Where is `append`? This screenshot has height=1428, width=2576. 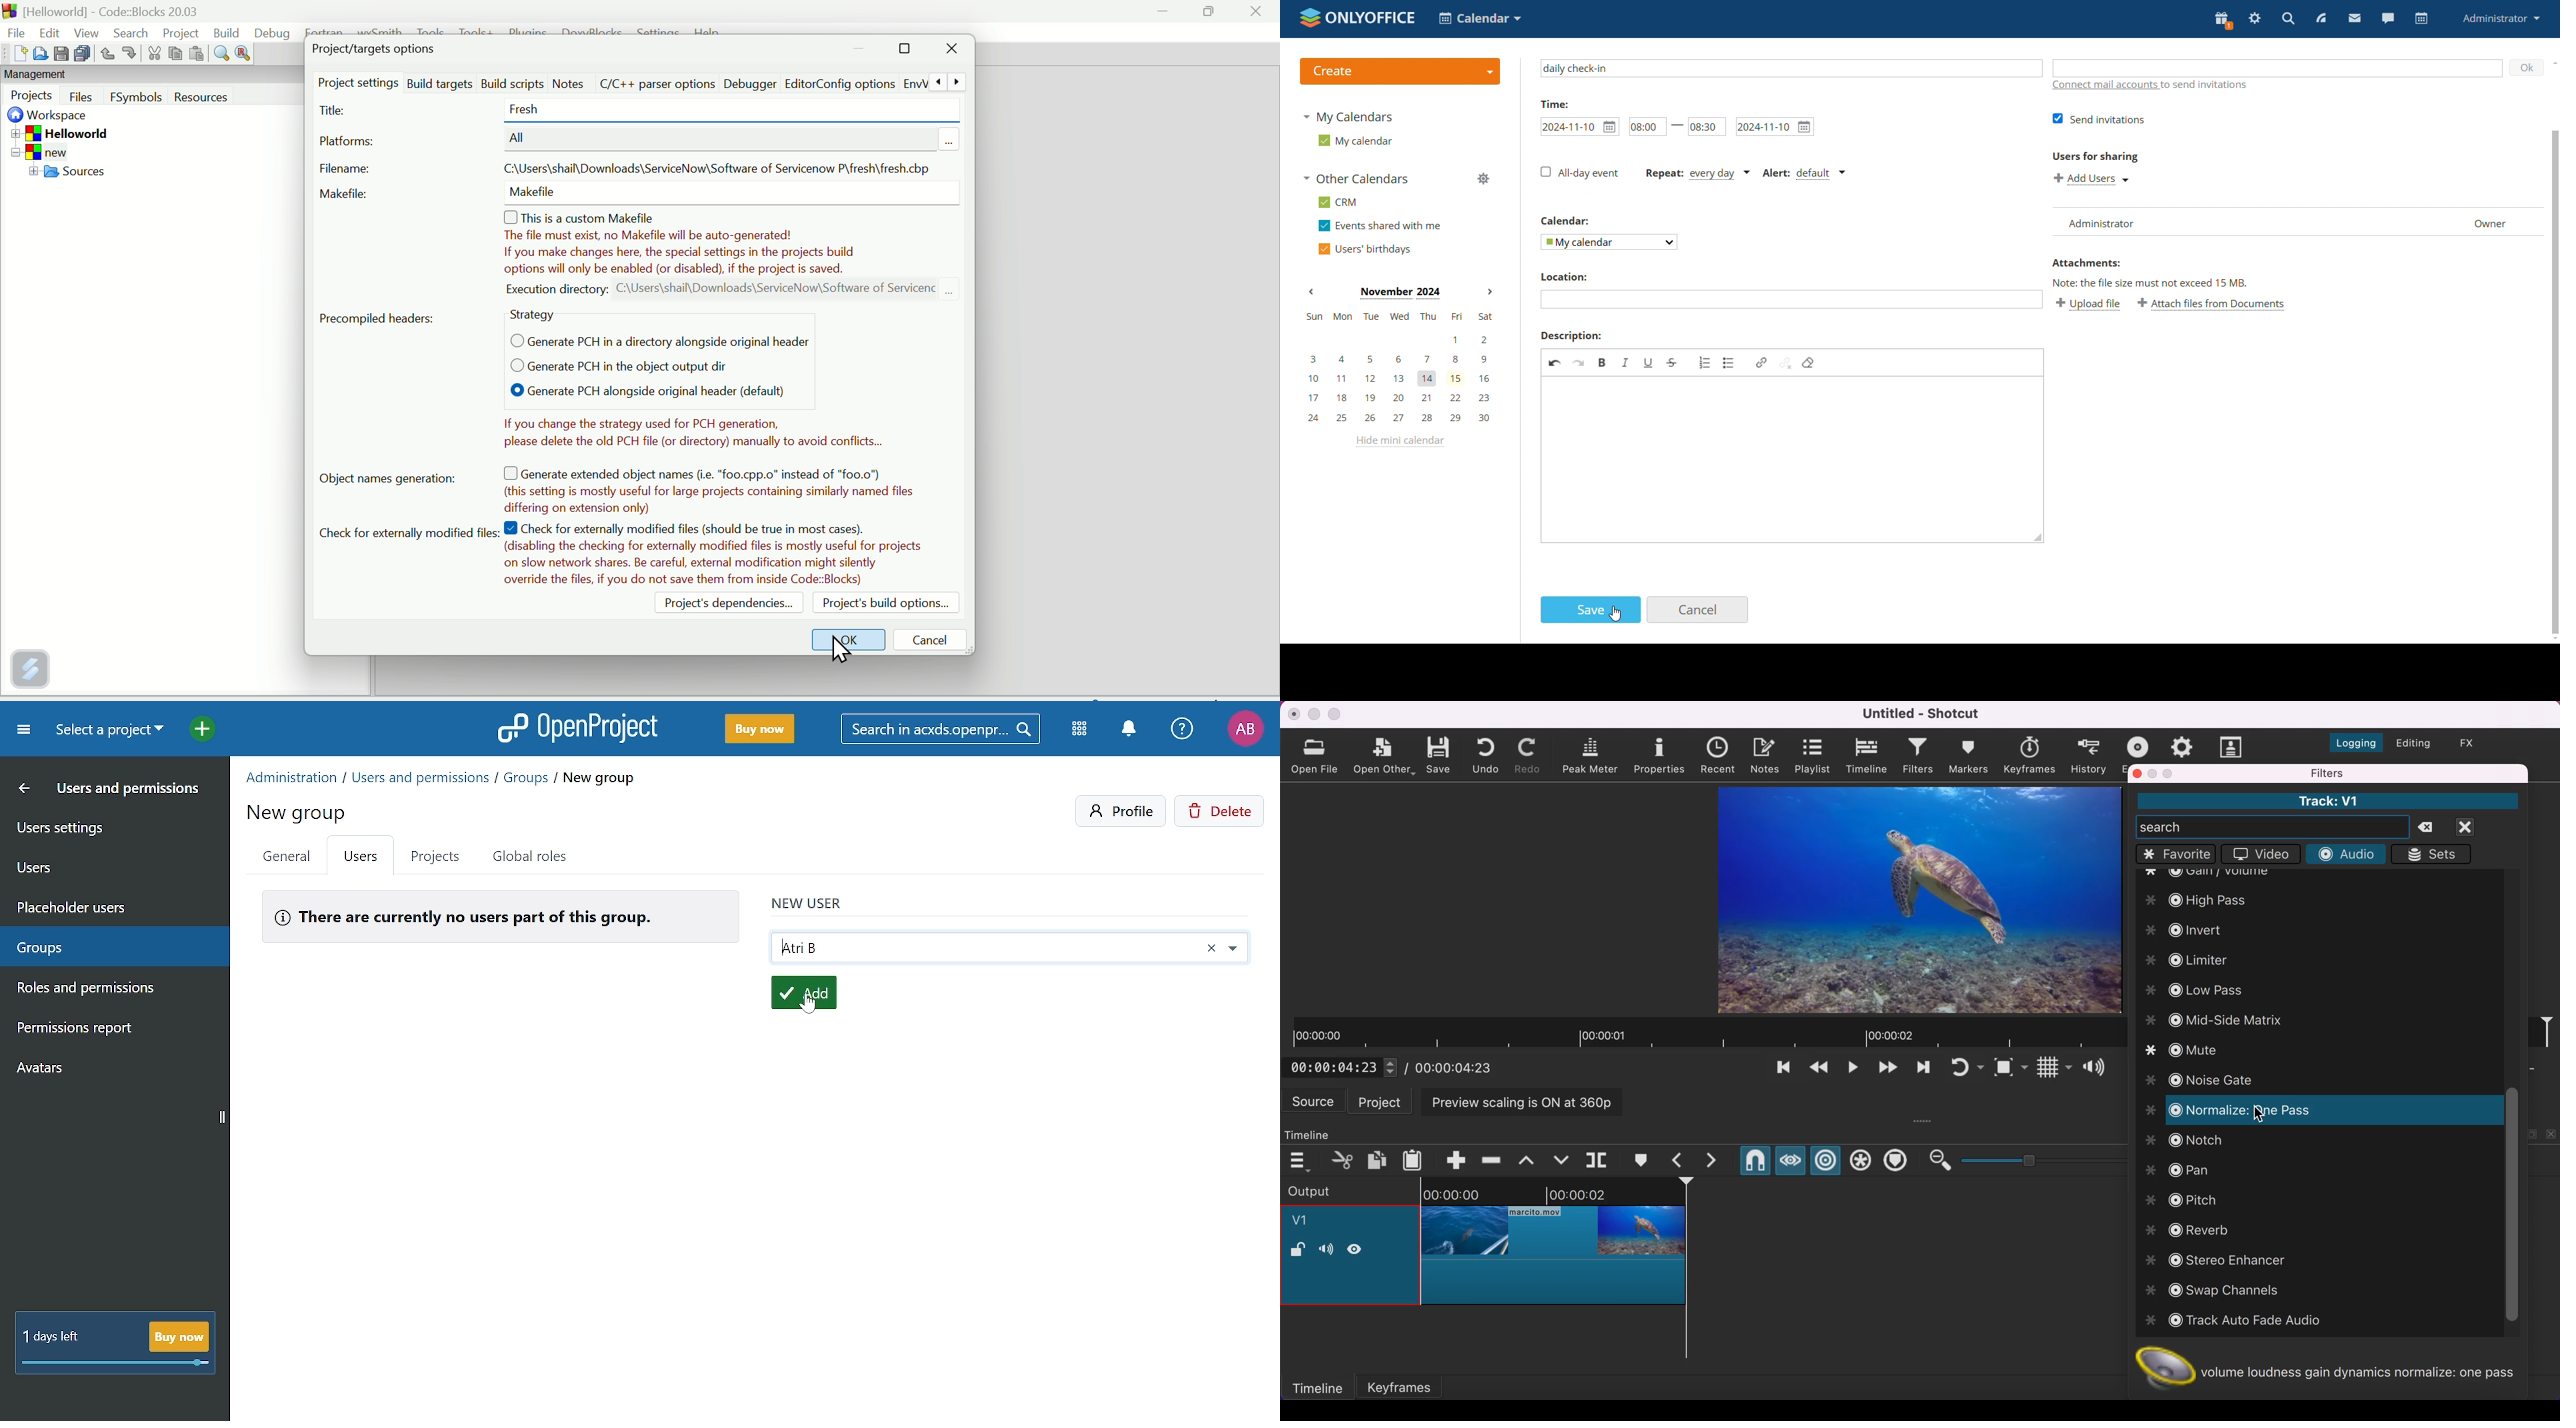
append is located at coordinates (1449, 1159).